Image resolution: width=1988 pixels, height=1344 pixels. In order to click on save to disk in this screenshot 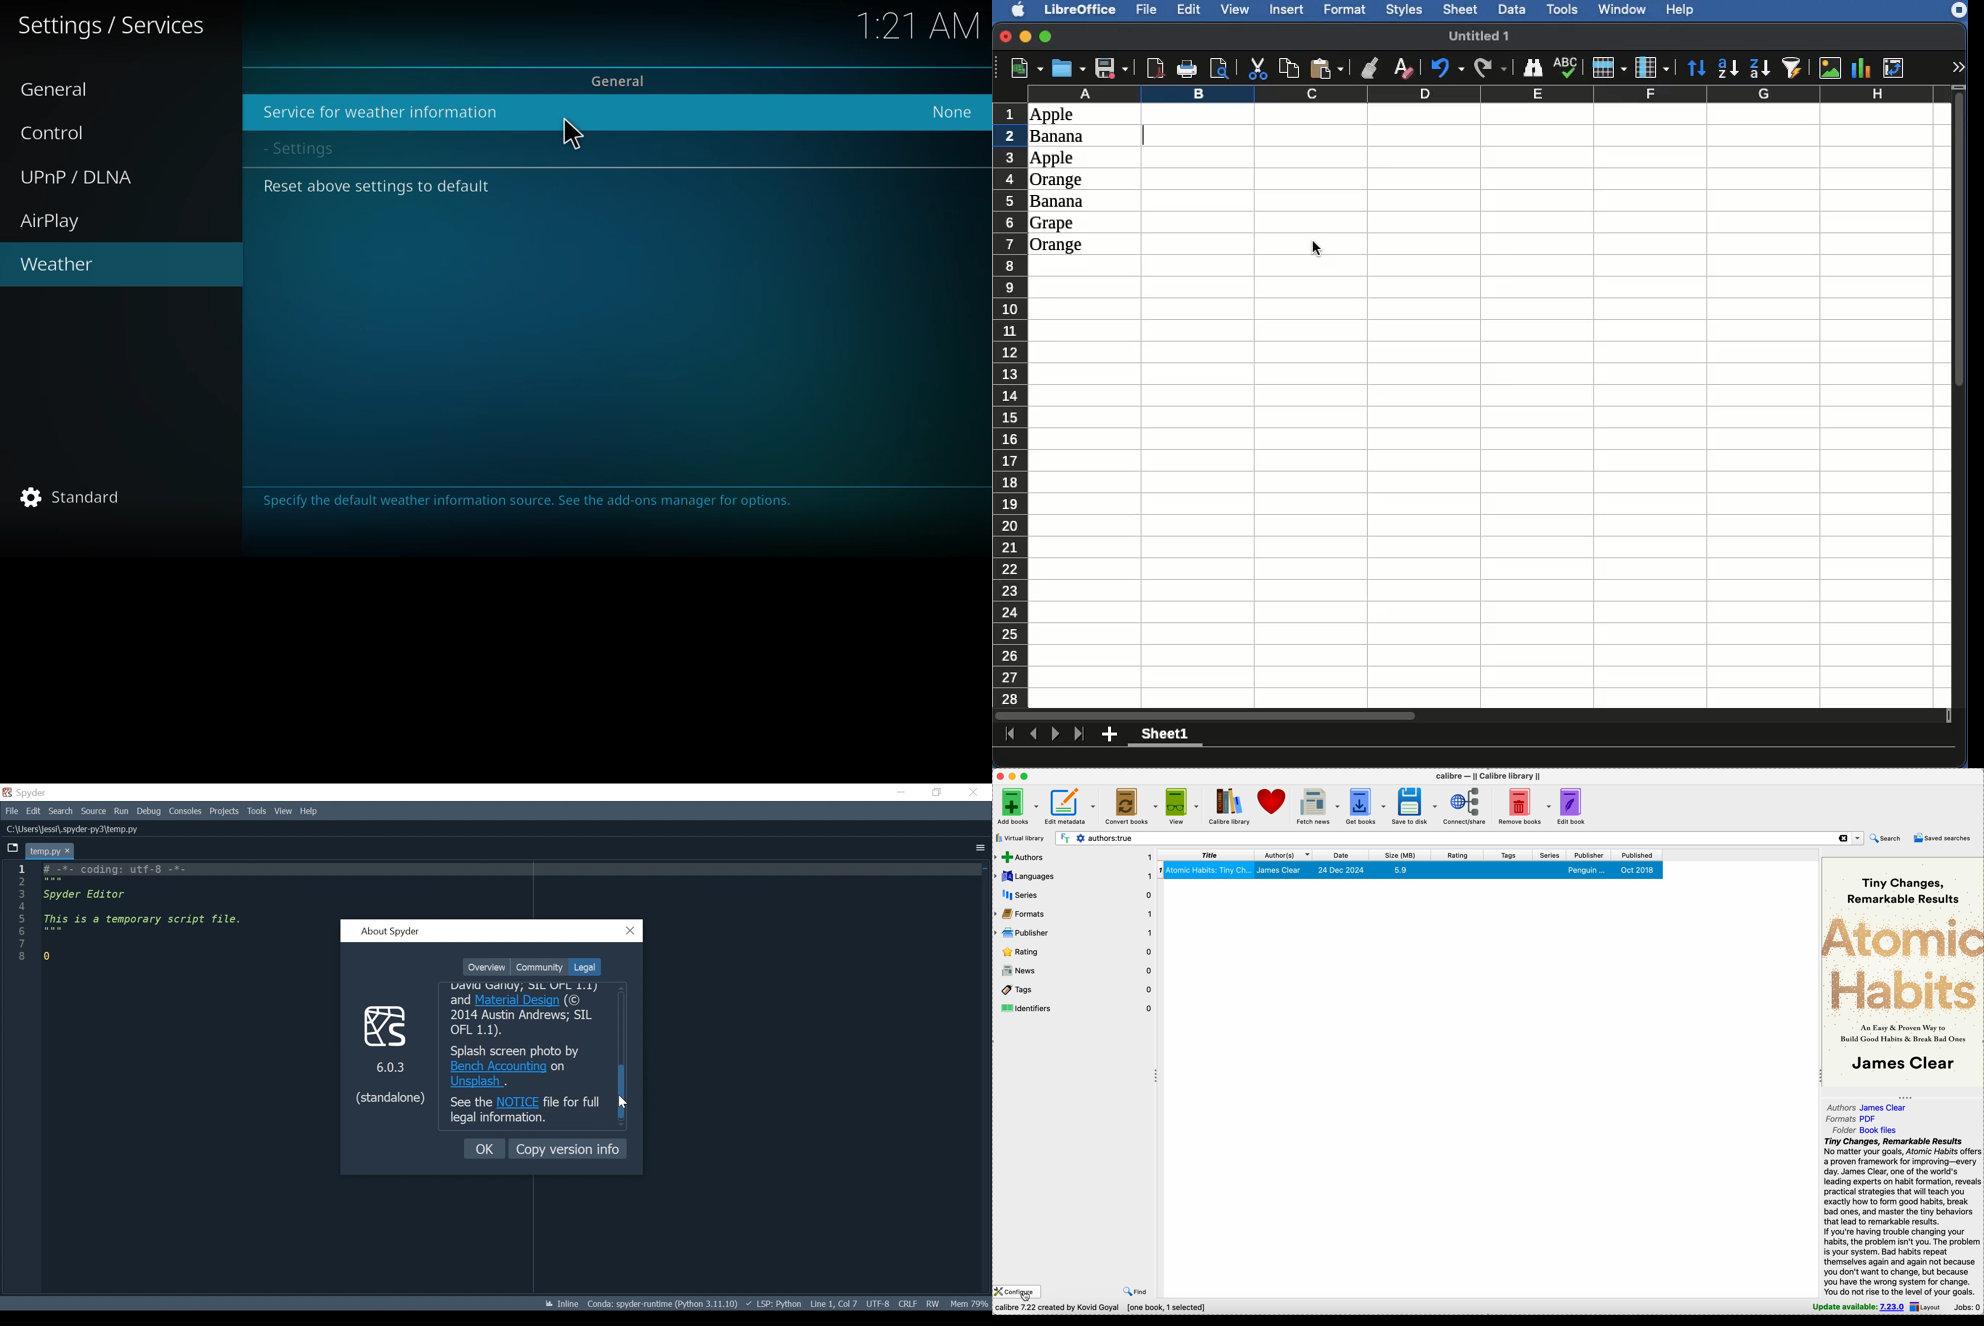, I will do `click(1413, 807)`.